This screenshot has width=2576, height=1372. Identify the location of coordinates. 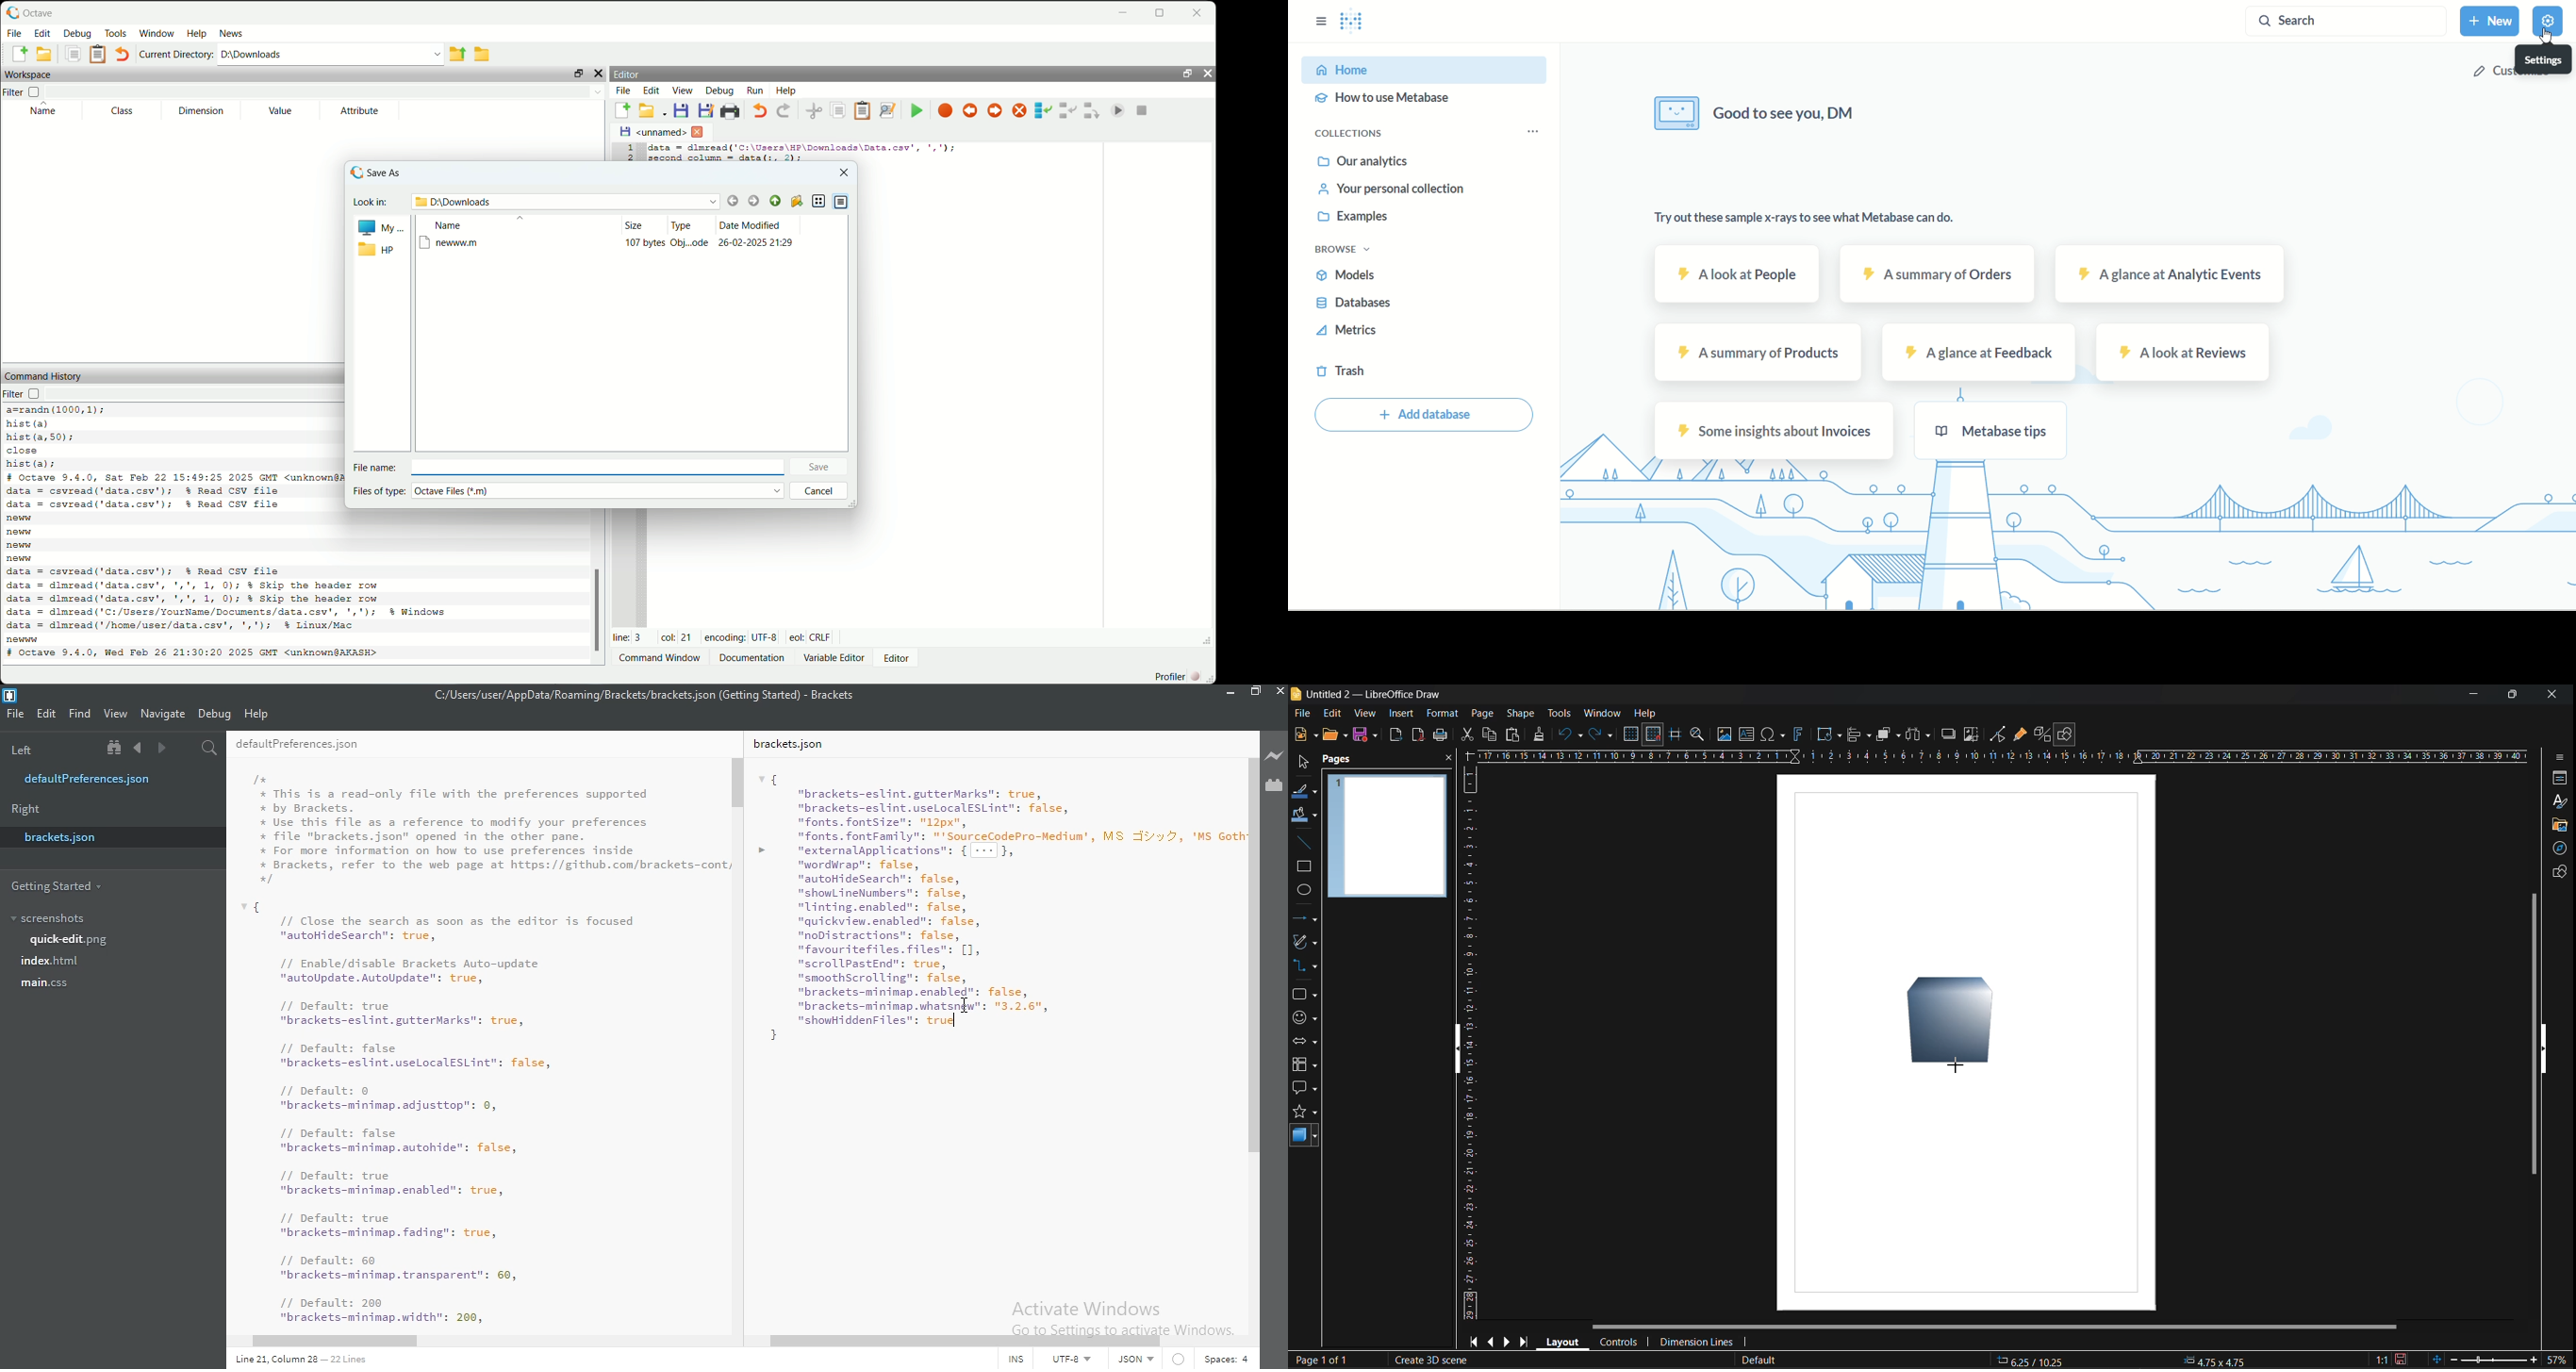
(2129, 1360).